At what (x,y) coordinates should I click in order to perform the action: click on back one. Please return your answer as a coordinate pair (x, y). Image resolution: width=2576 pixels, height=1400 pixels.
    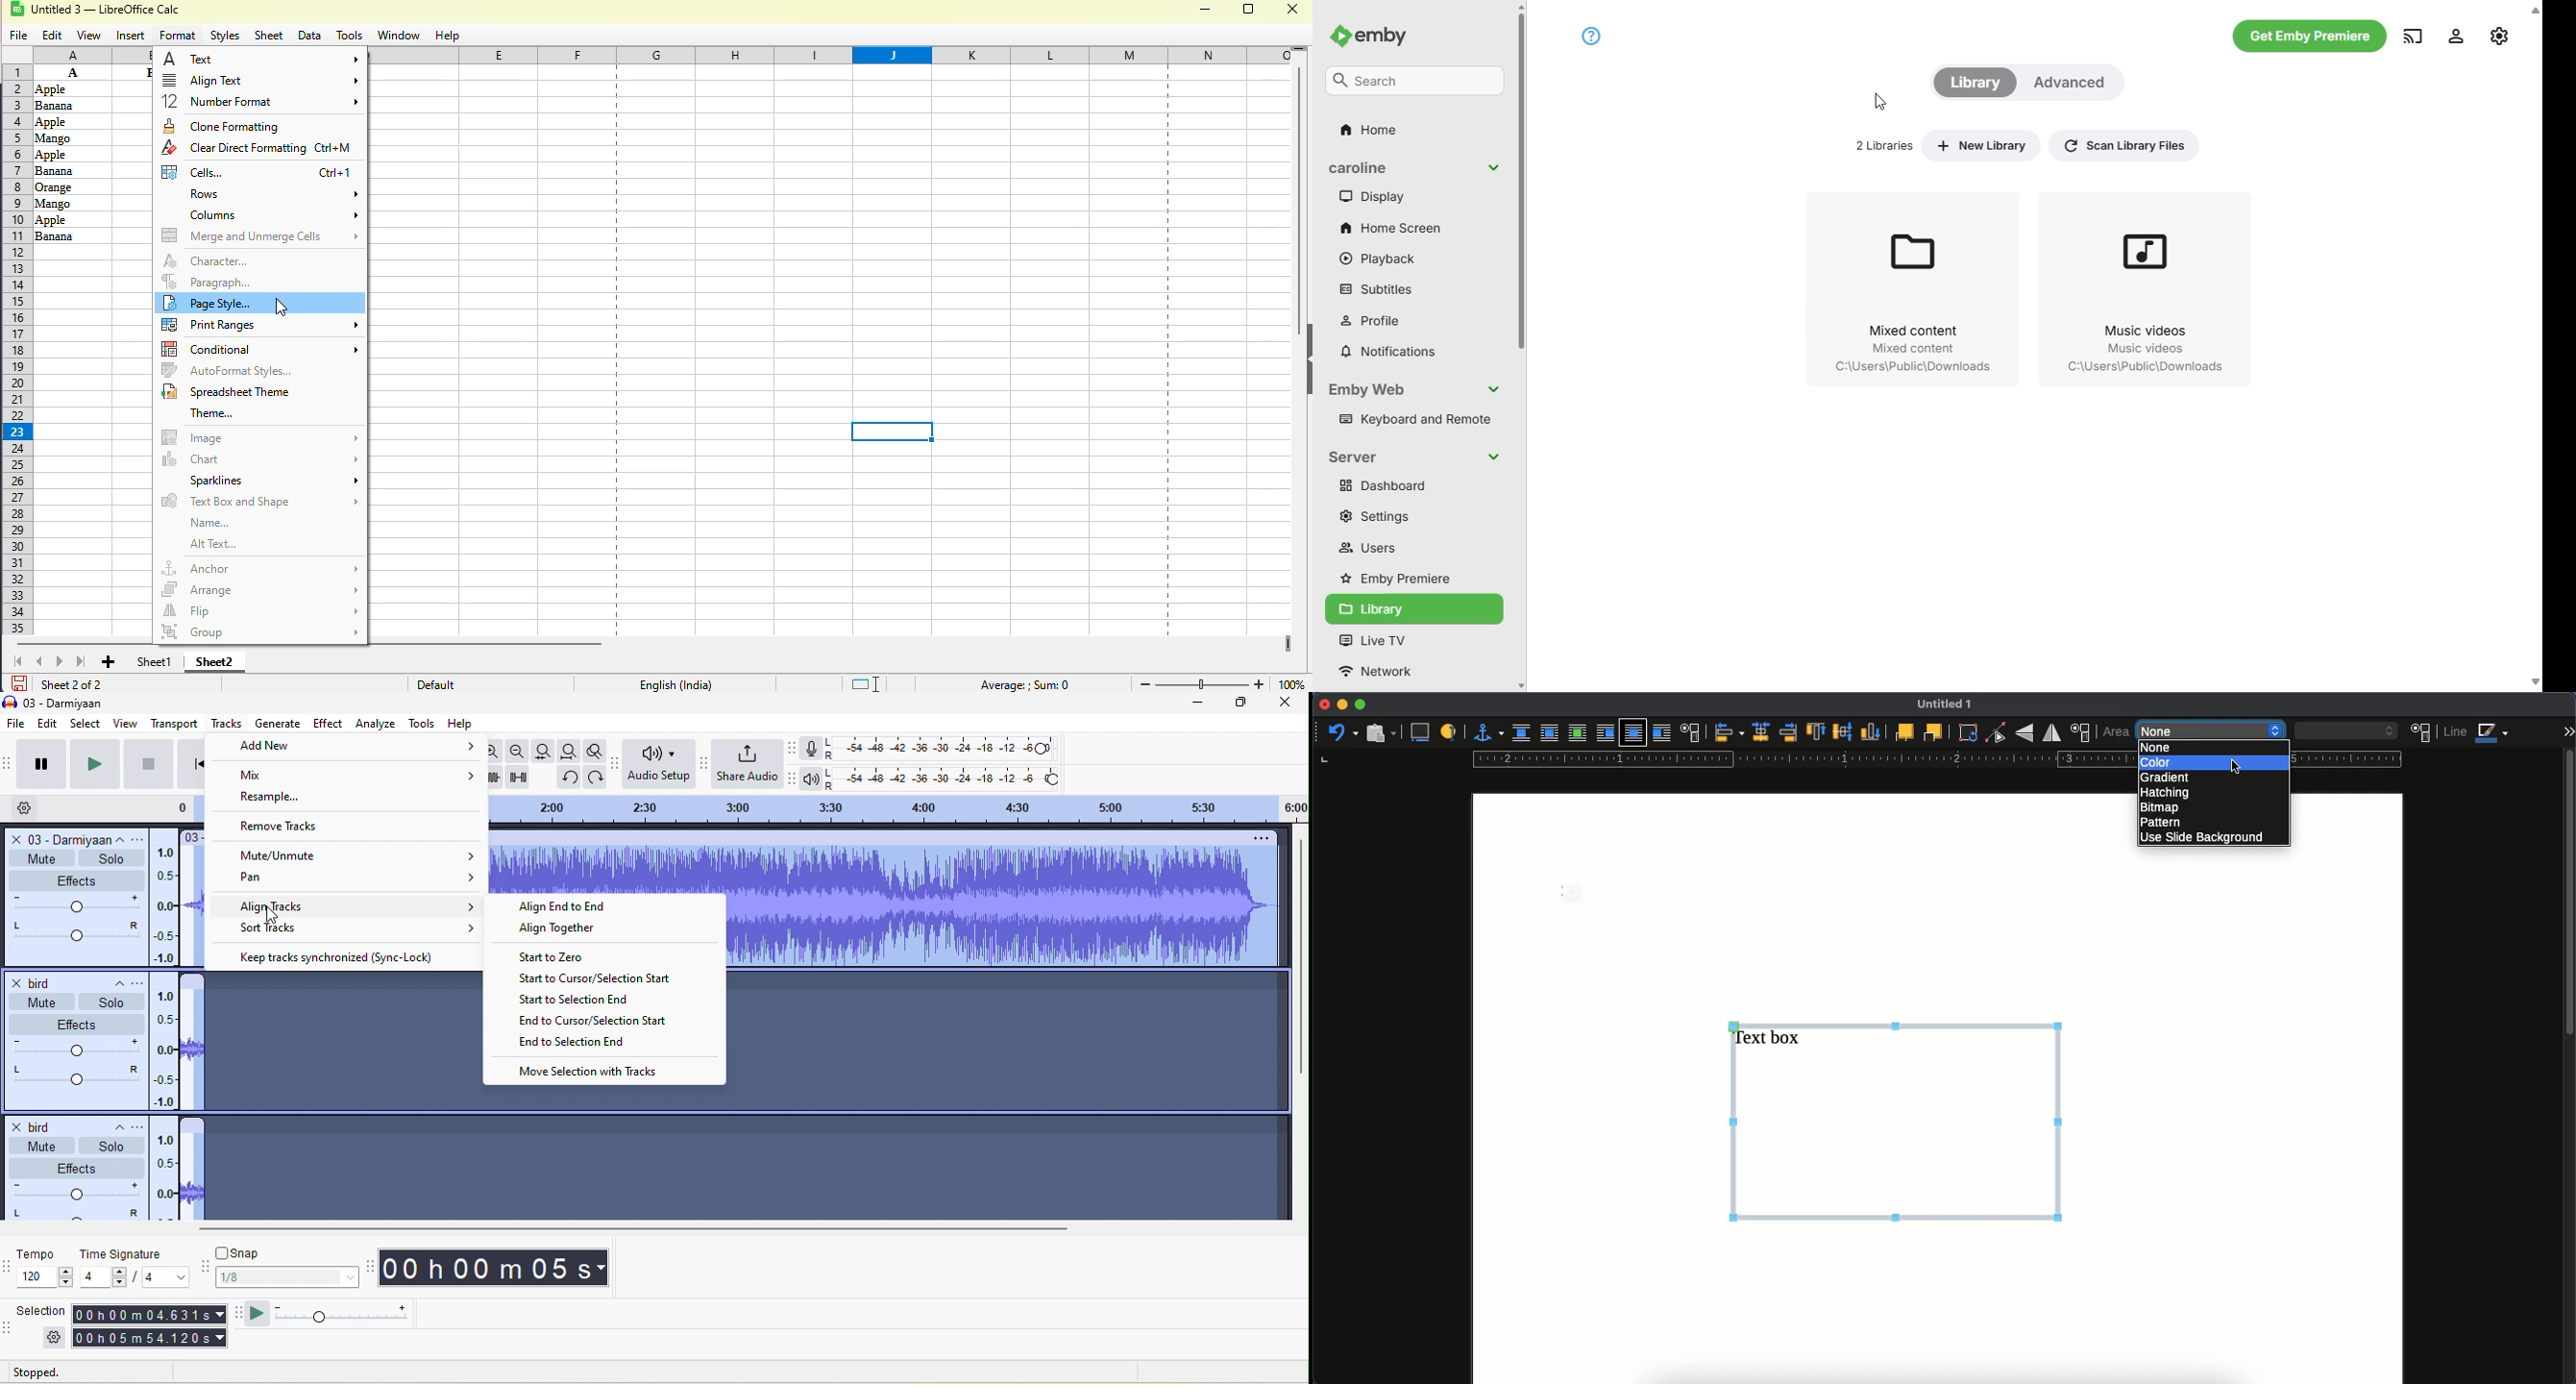
    Looking at the image, I should click on (1933, 733).